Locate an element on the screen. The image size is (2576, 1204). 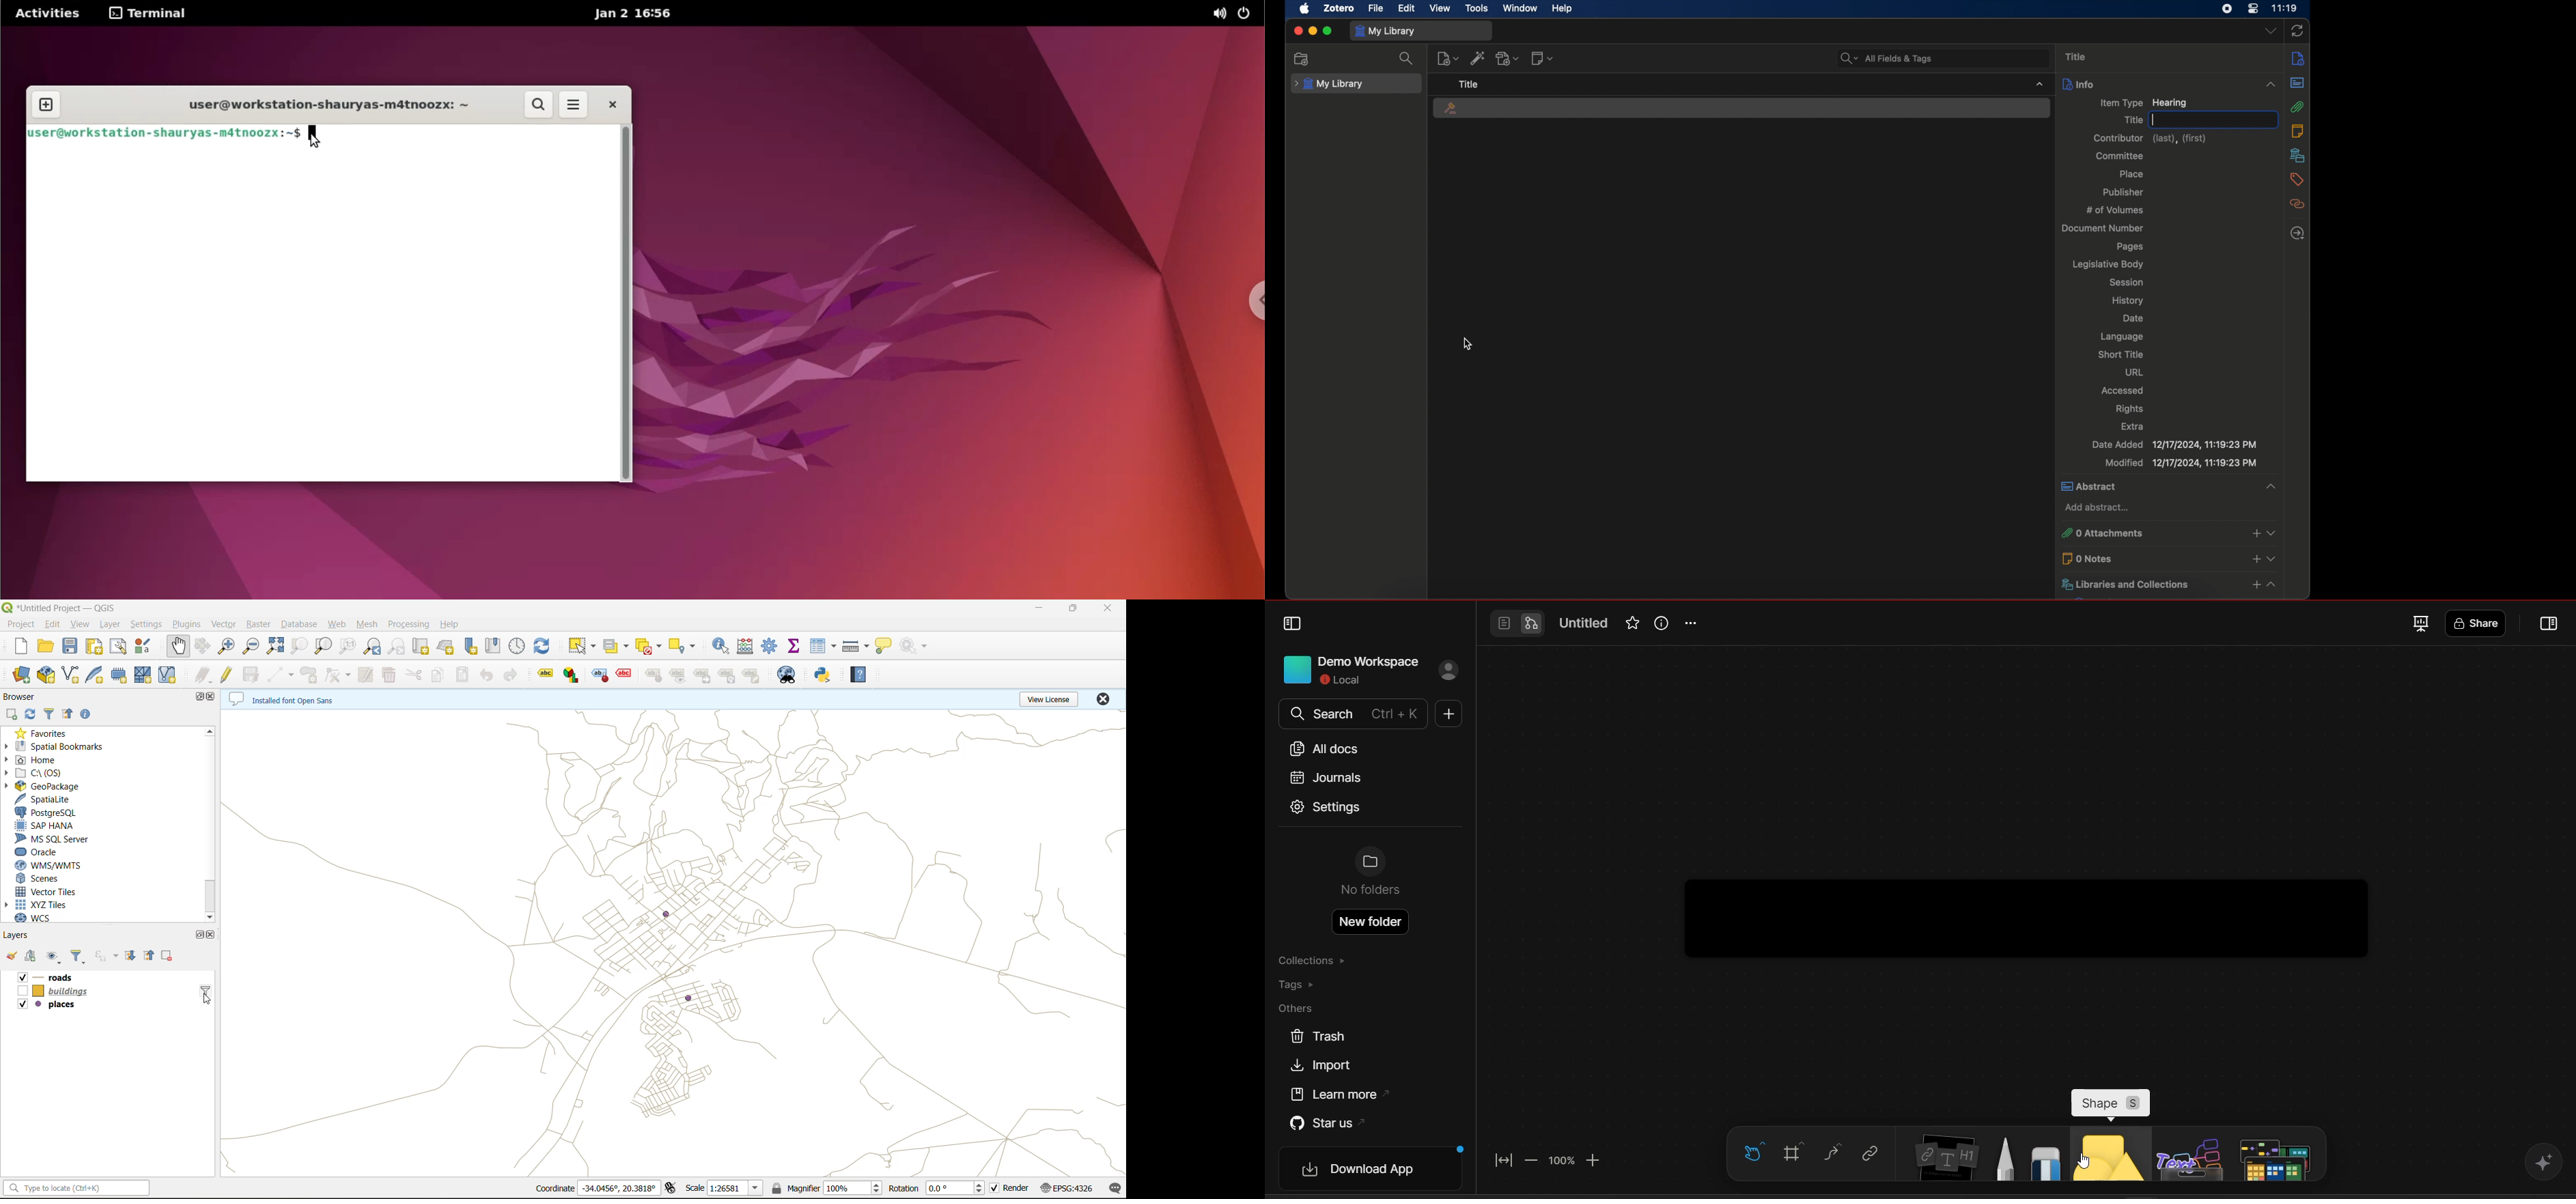
user@workstation-shauryas-mdtnoozx:~$ rR is located at coordinates (167, 133).